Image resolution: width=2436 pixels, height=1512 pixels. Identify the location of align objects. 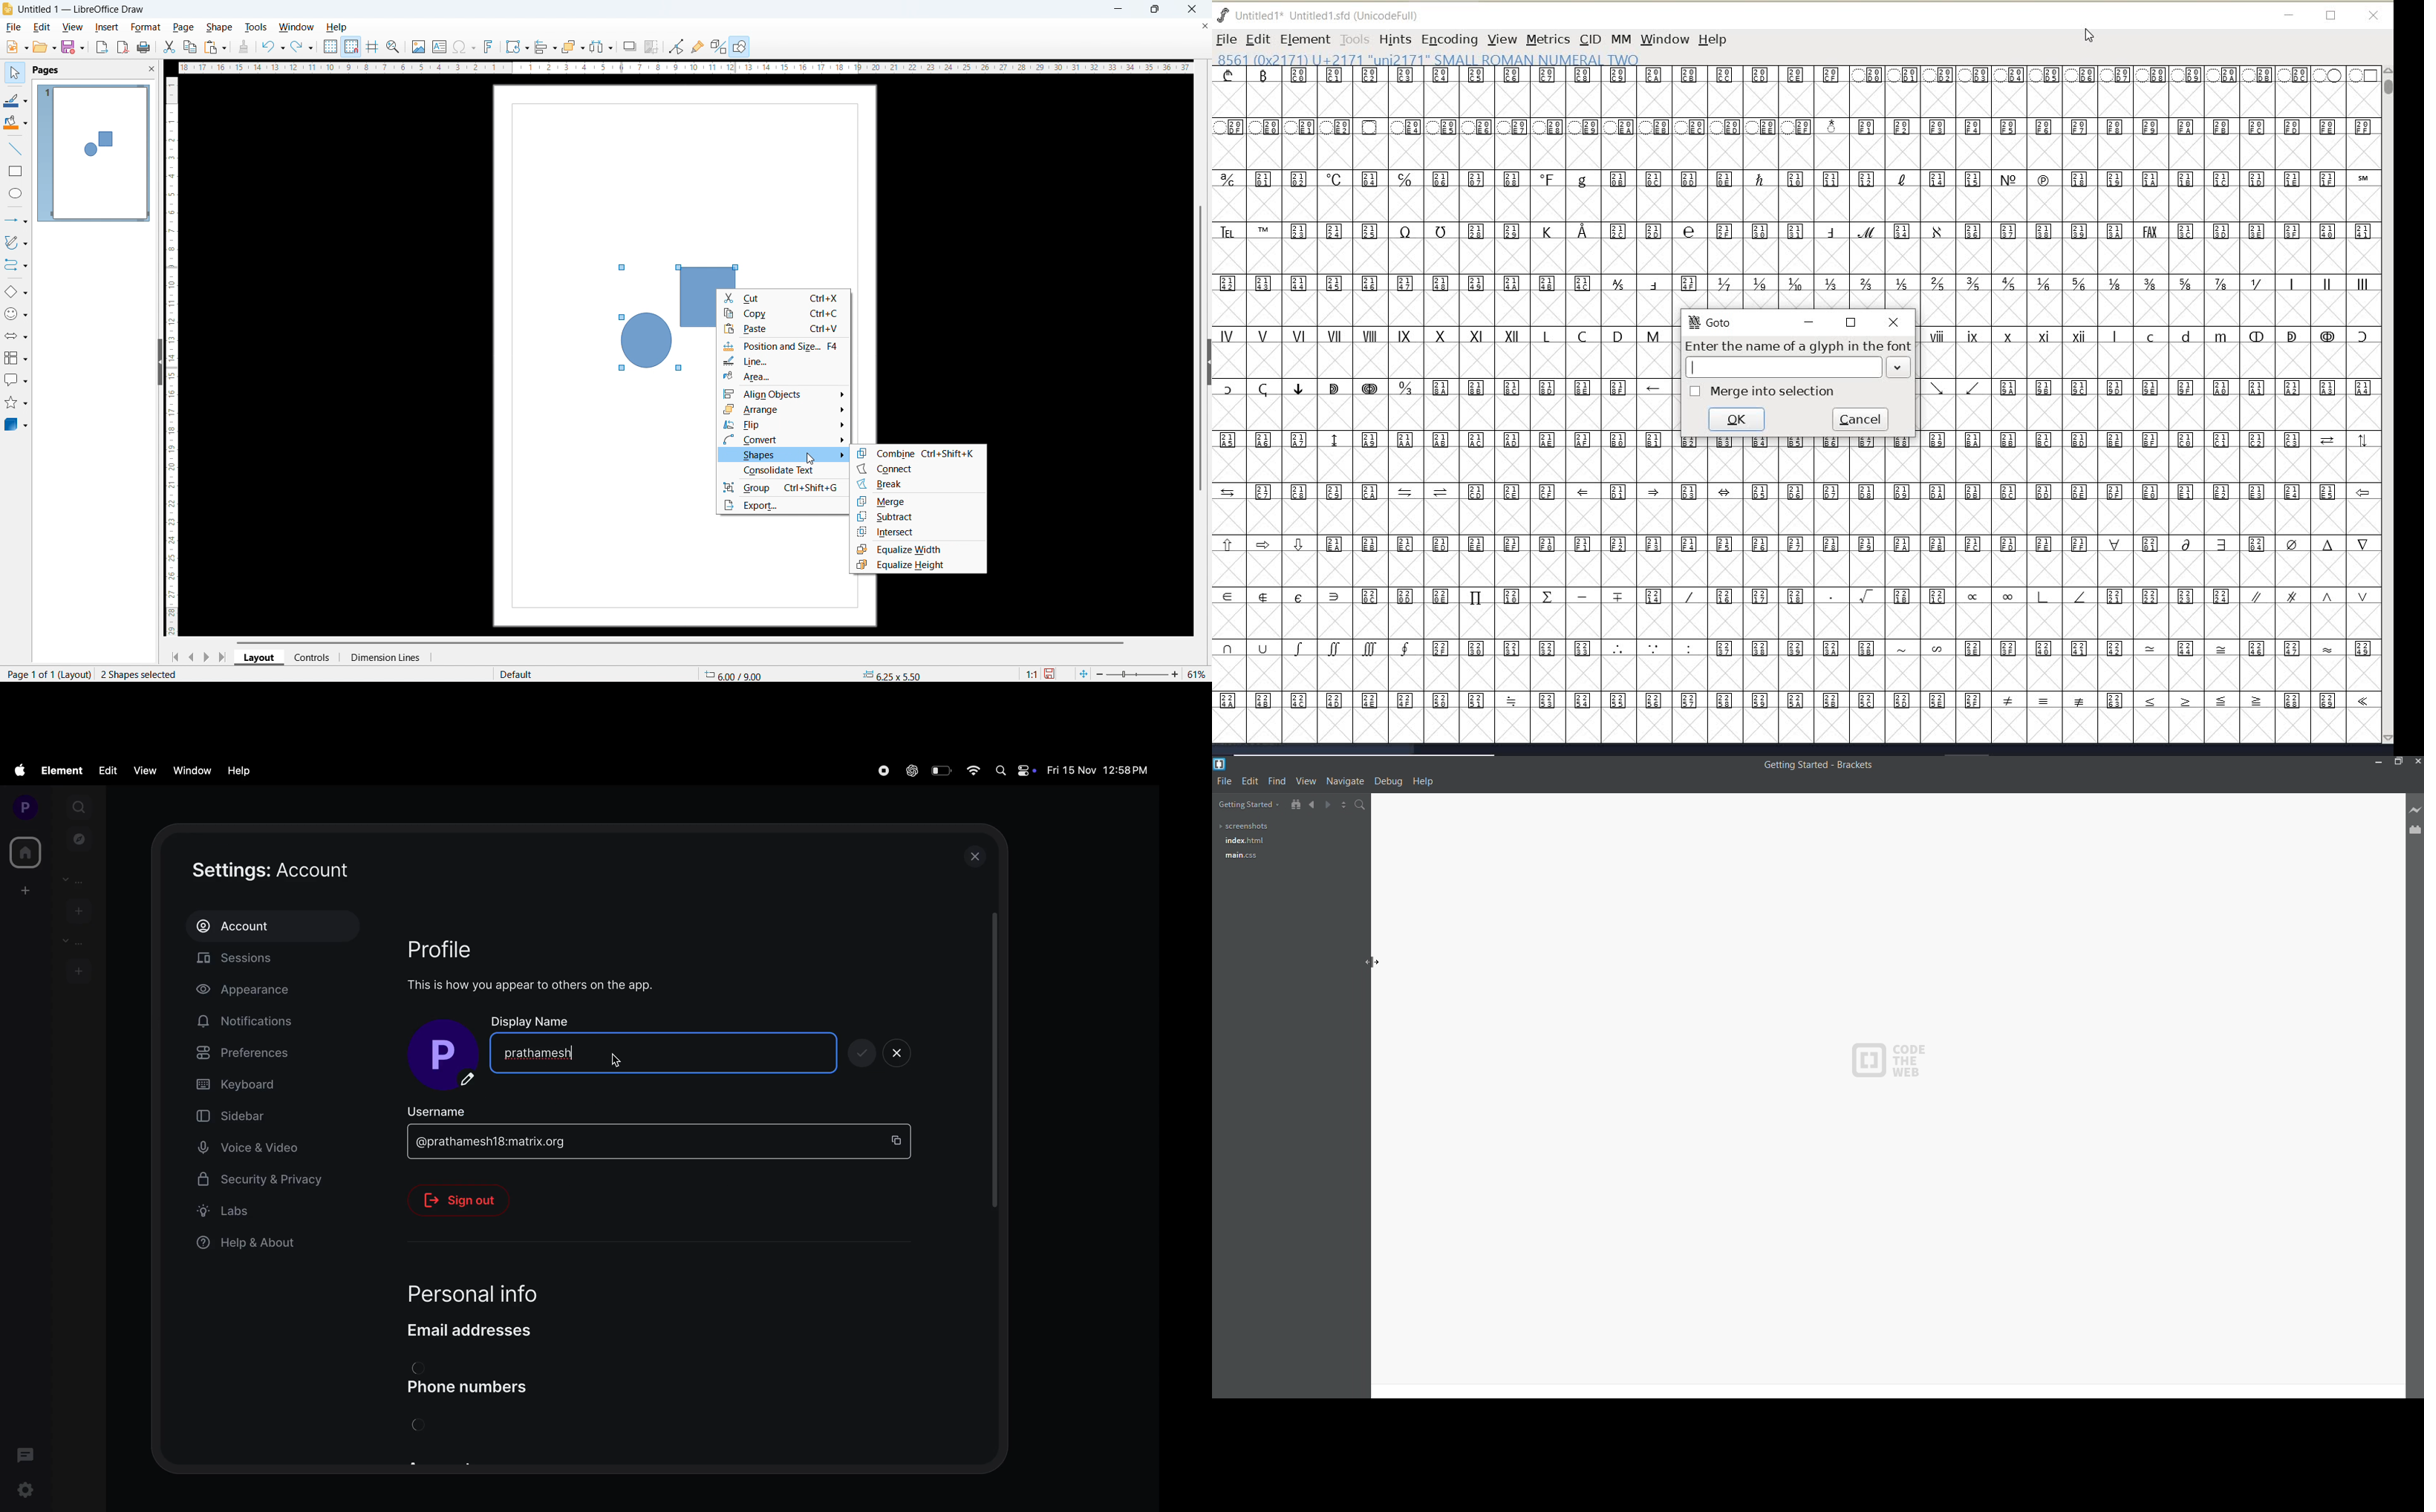
(784, 393).